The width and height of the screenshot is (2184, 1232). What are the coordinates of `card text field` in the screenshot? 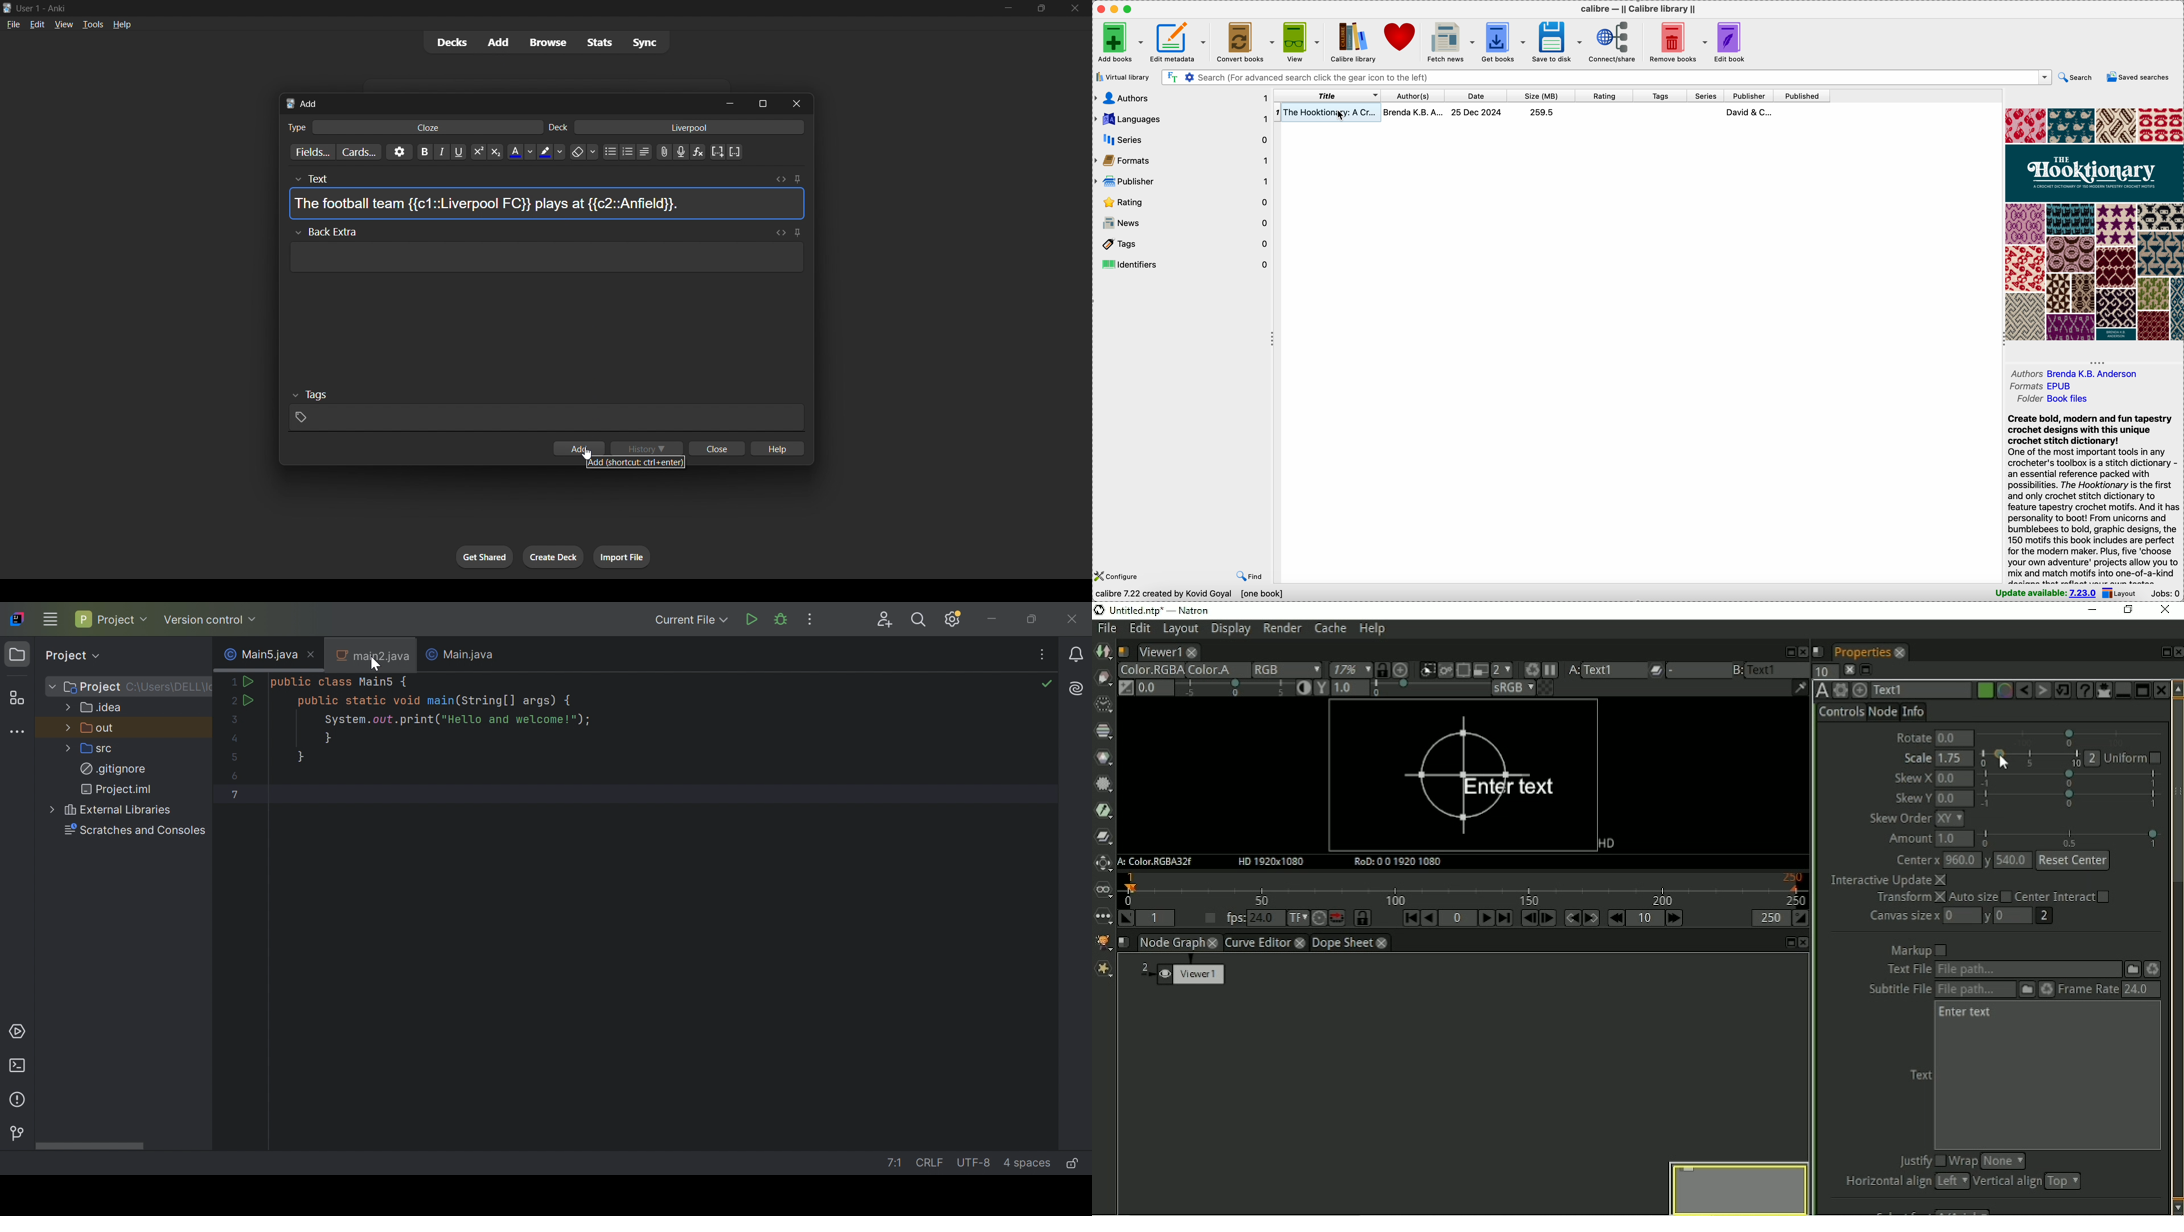 It's located at (548, 206).